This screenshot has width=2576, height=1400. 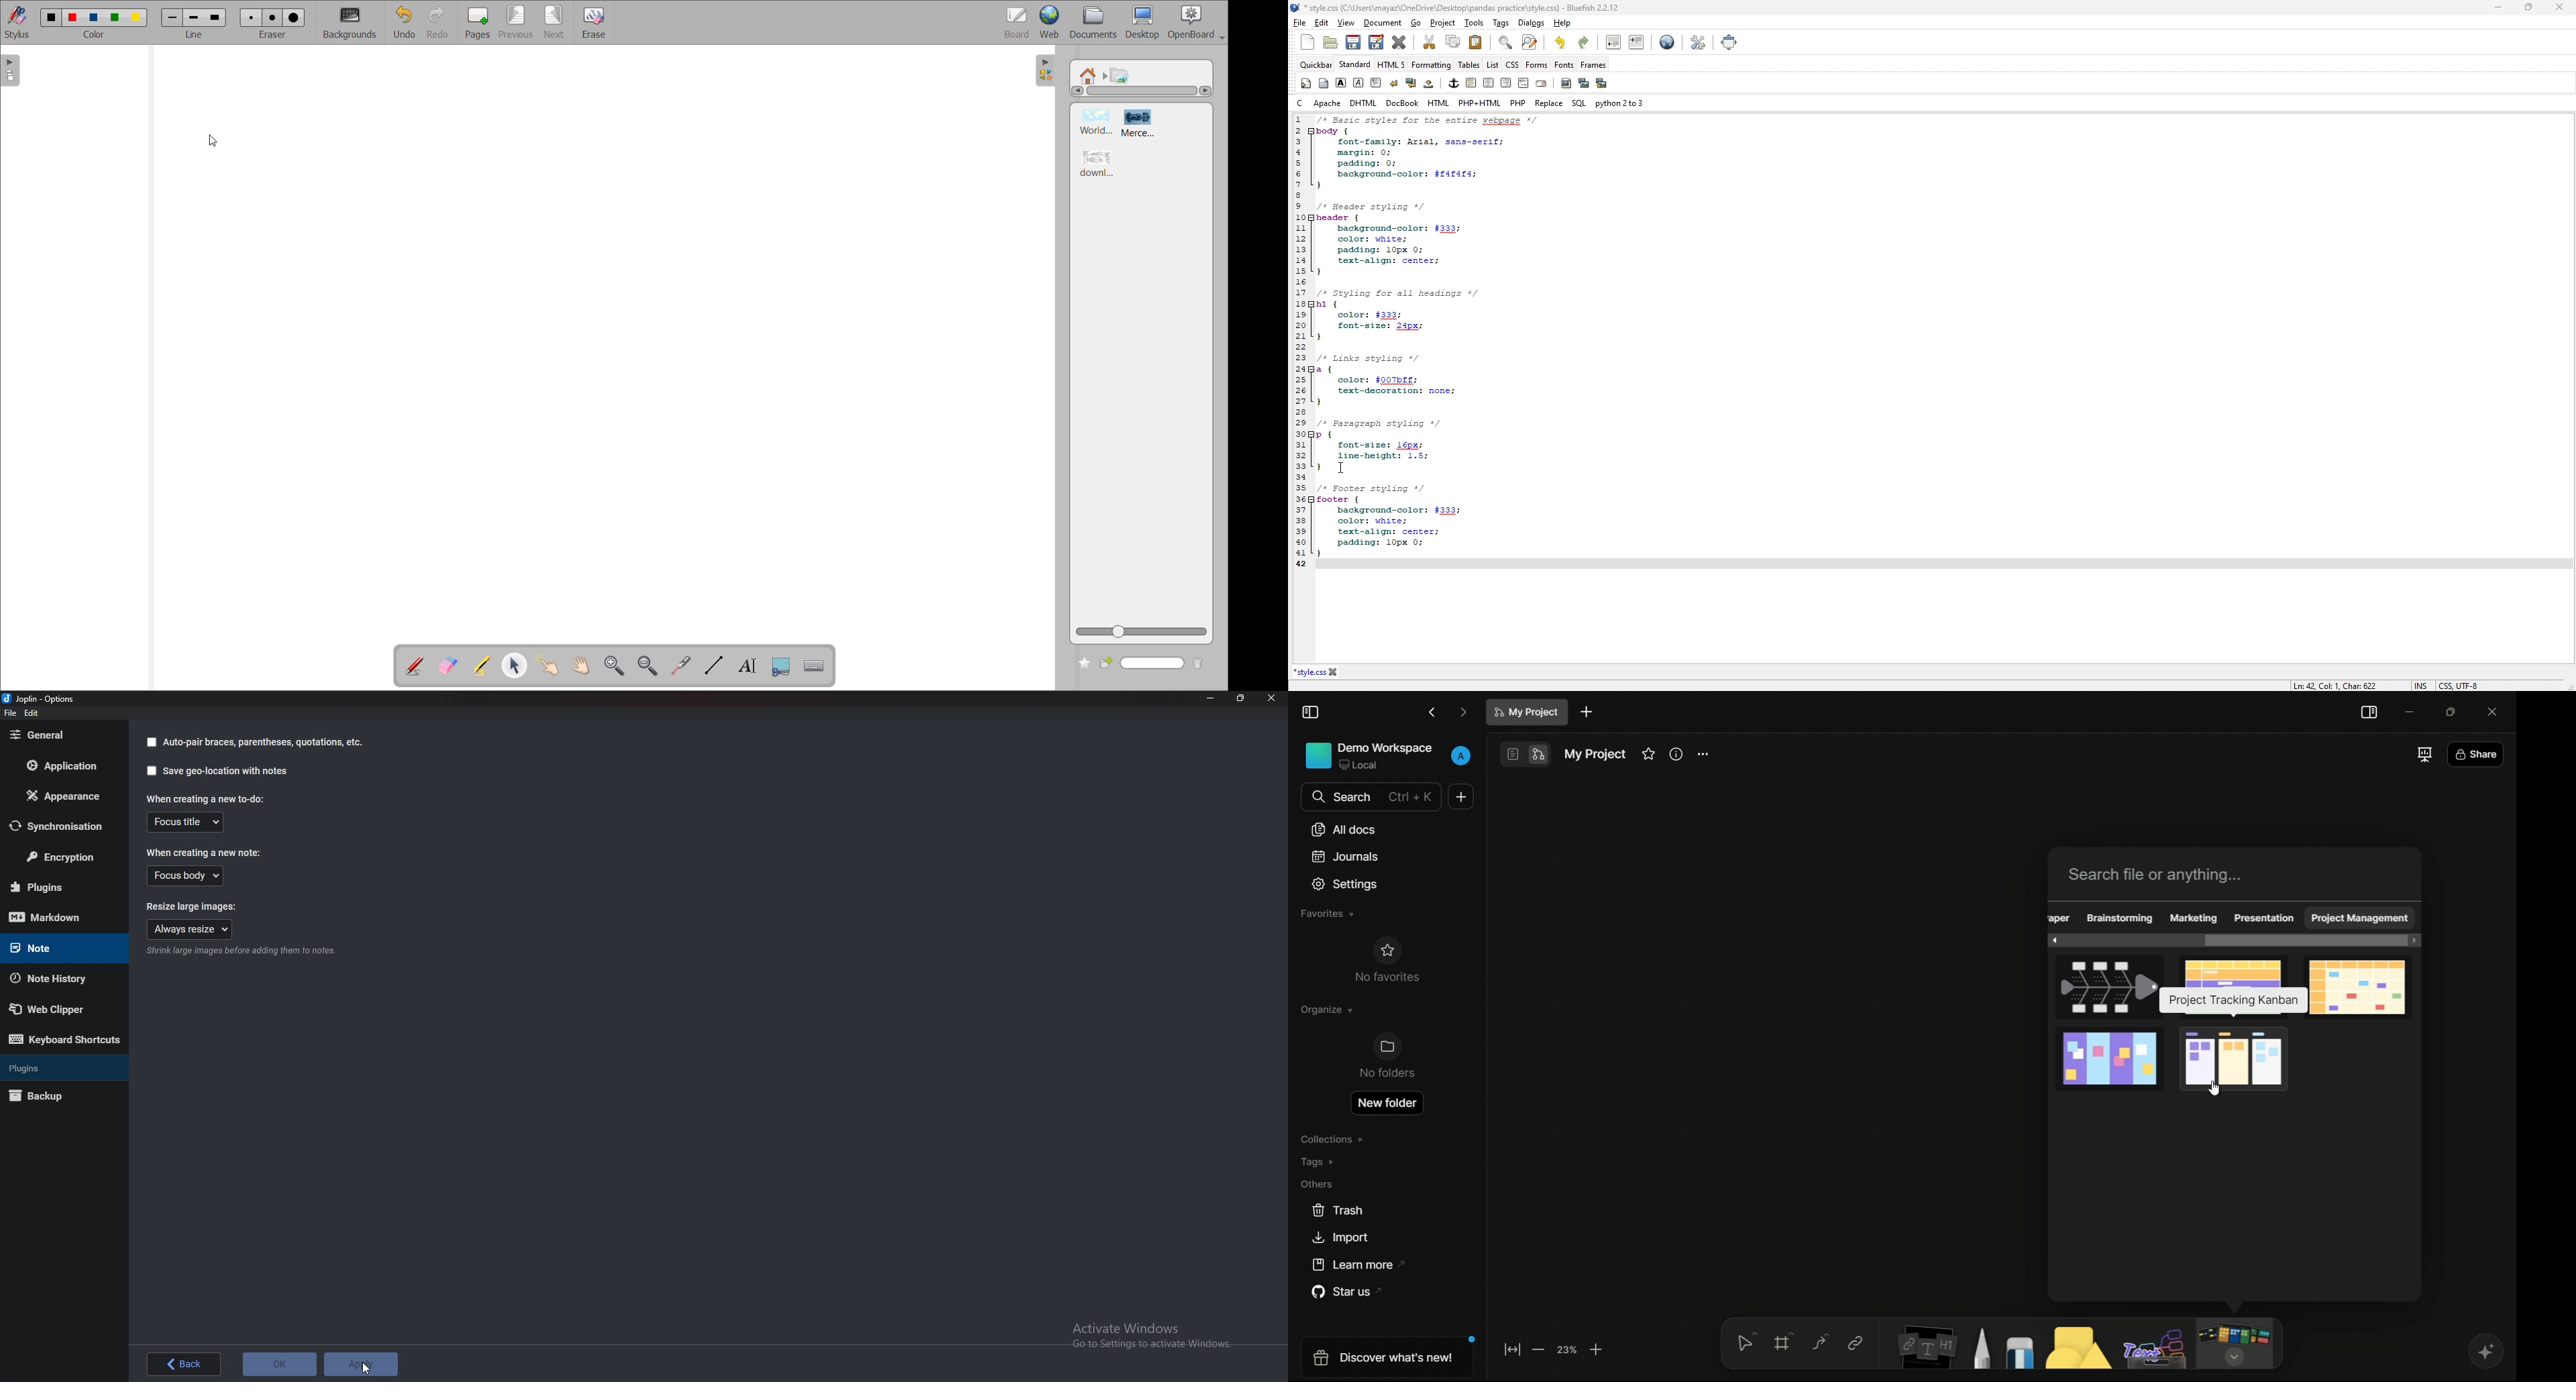 I want to click on color 4, so click(x=115, y=19).